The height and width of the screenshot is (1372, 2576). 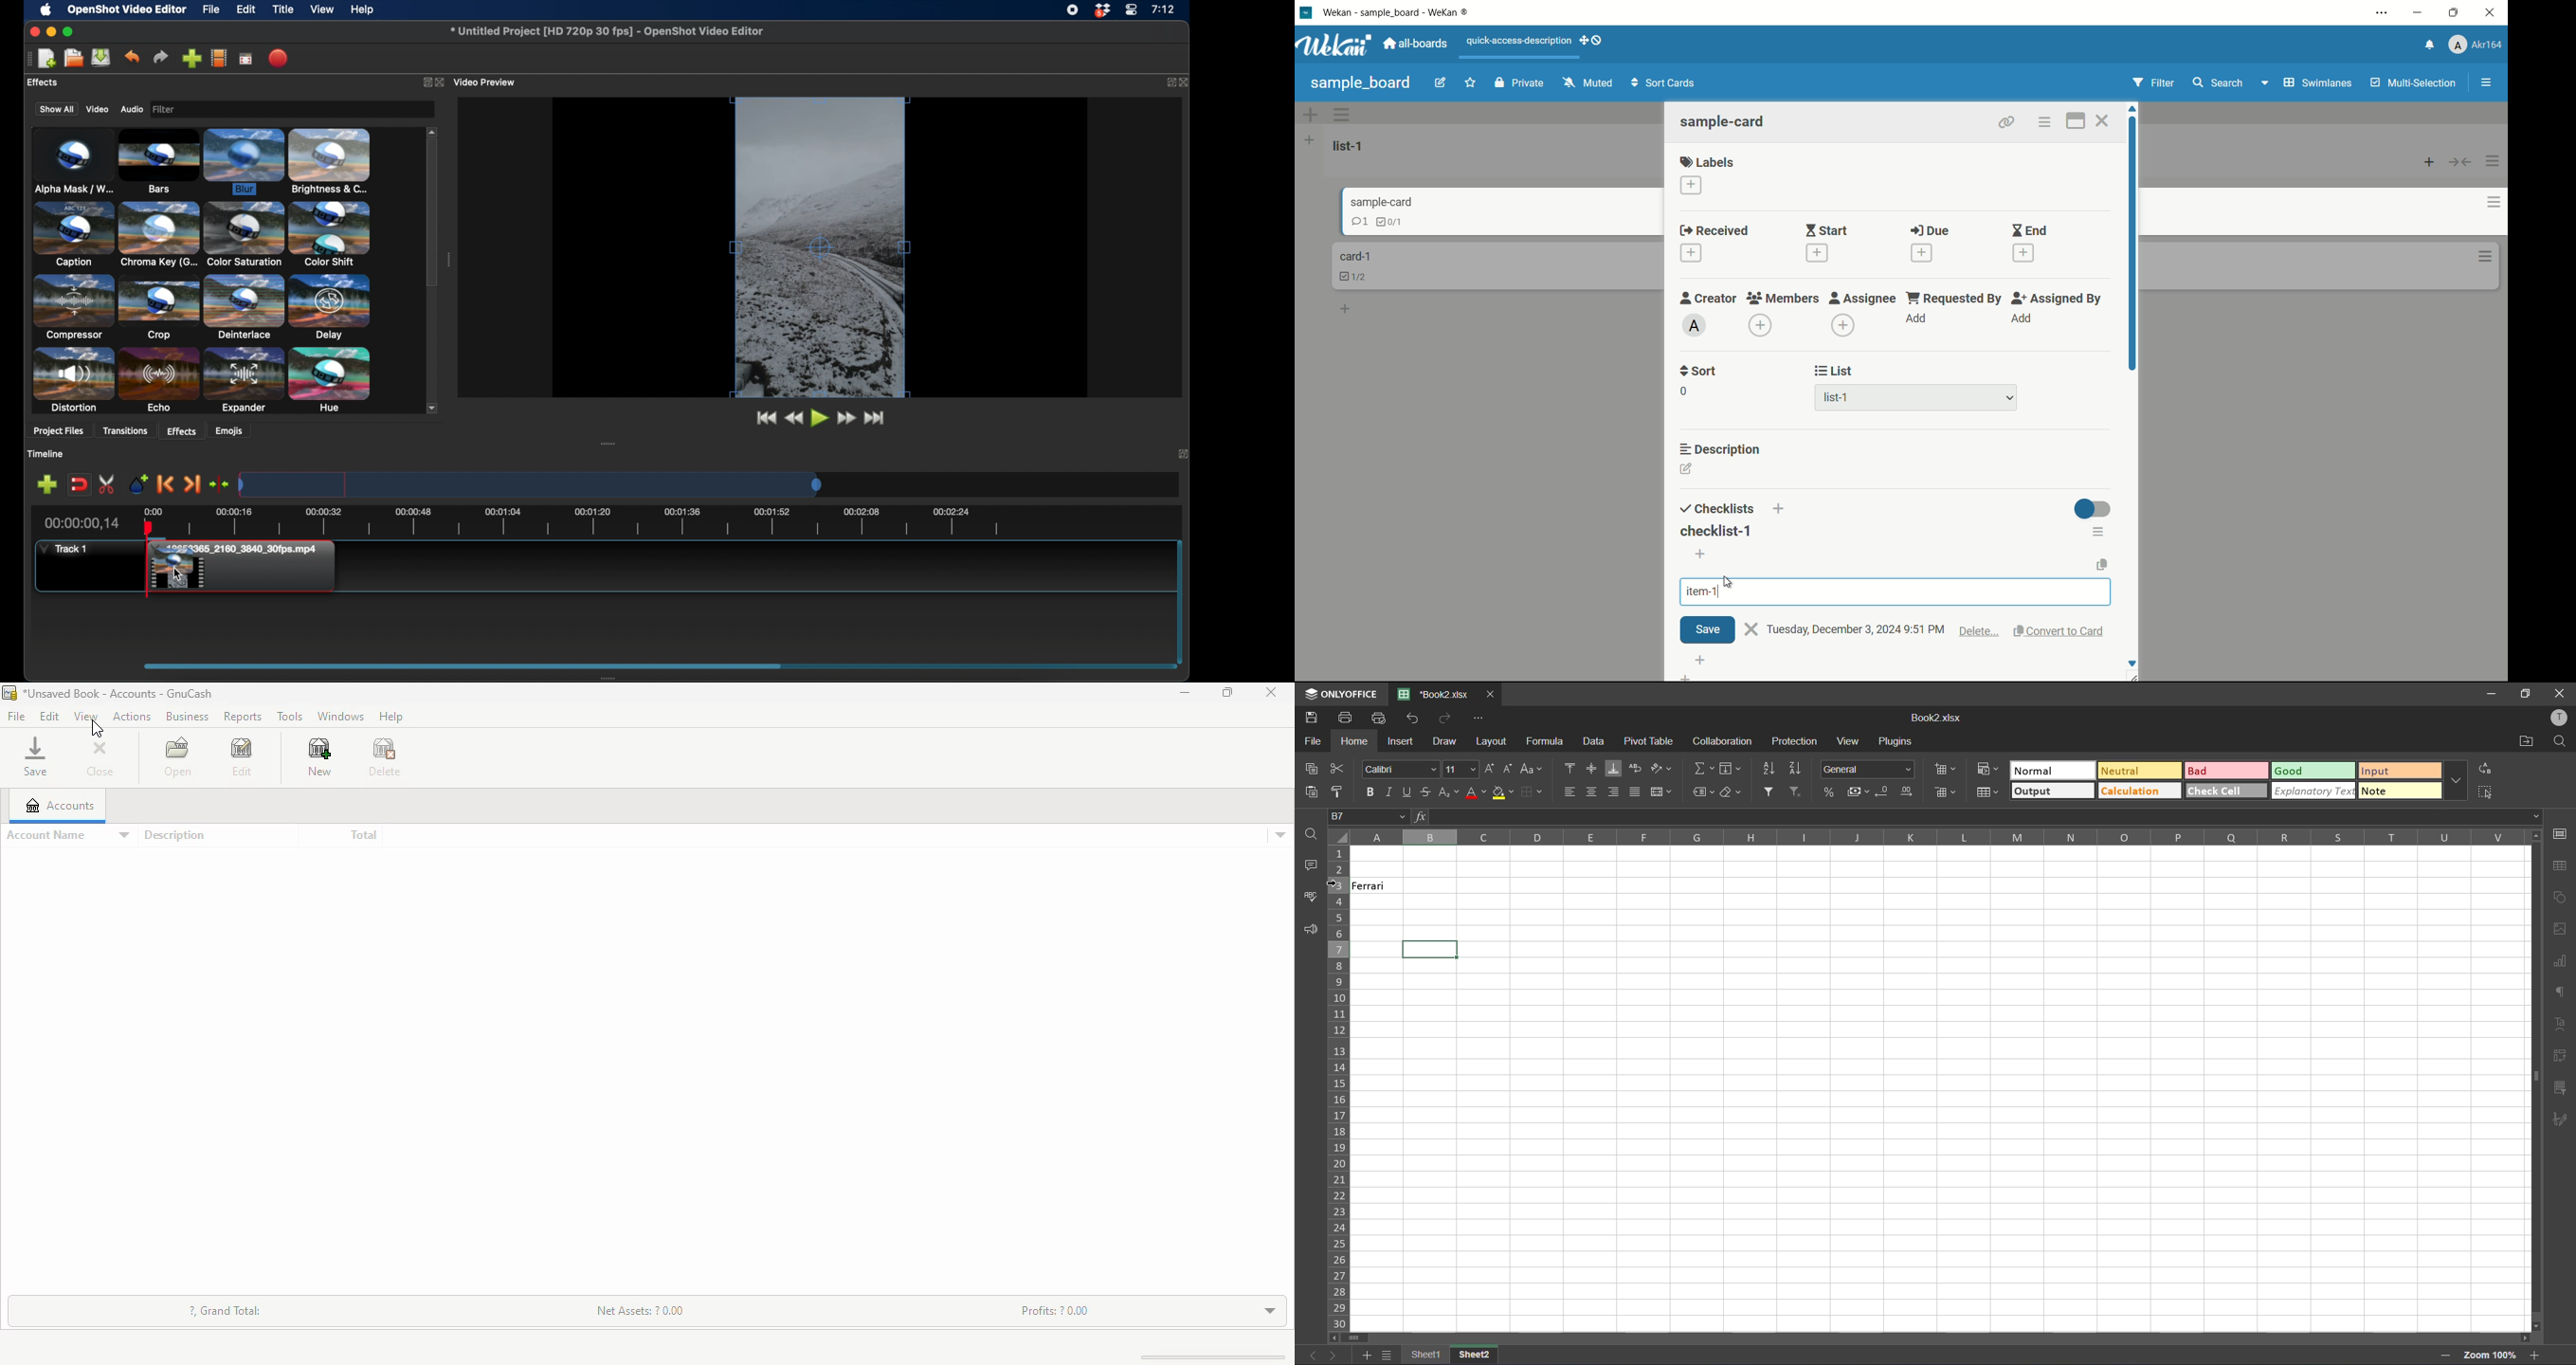 I want to click on add a card, so click(x=1346, y=310).